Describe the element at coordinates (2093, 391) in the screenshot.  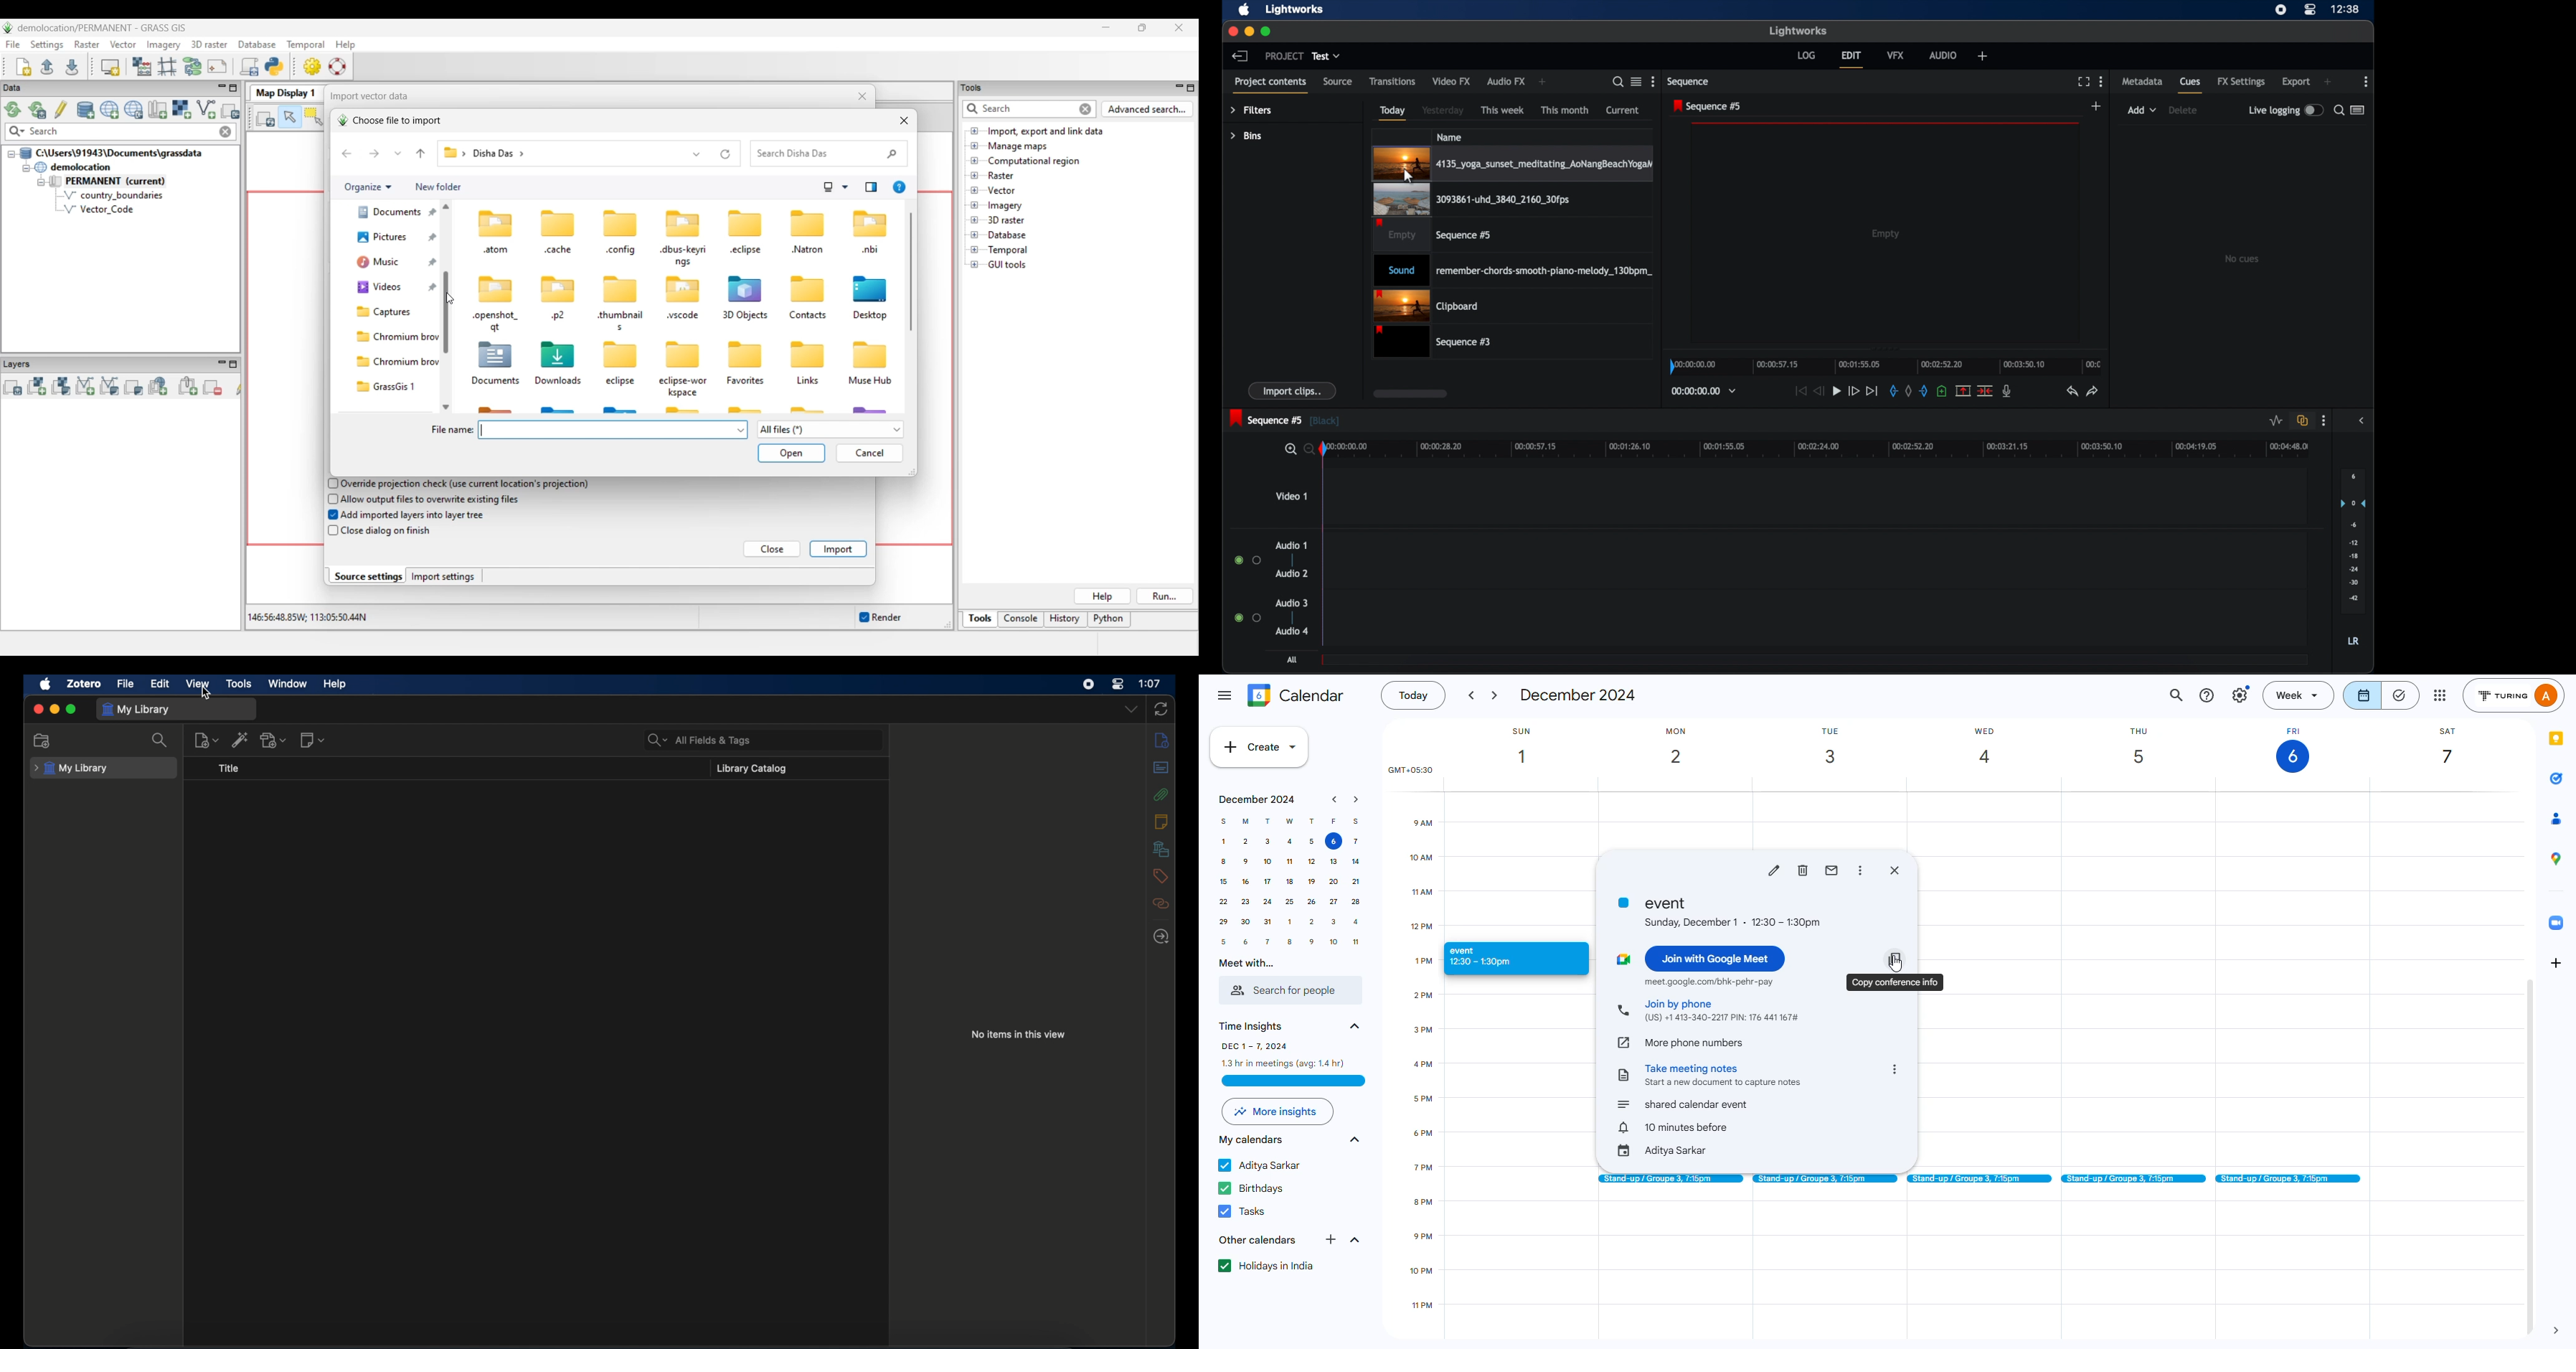
I see `redo` at that location.